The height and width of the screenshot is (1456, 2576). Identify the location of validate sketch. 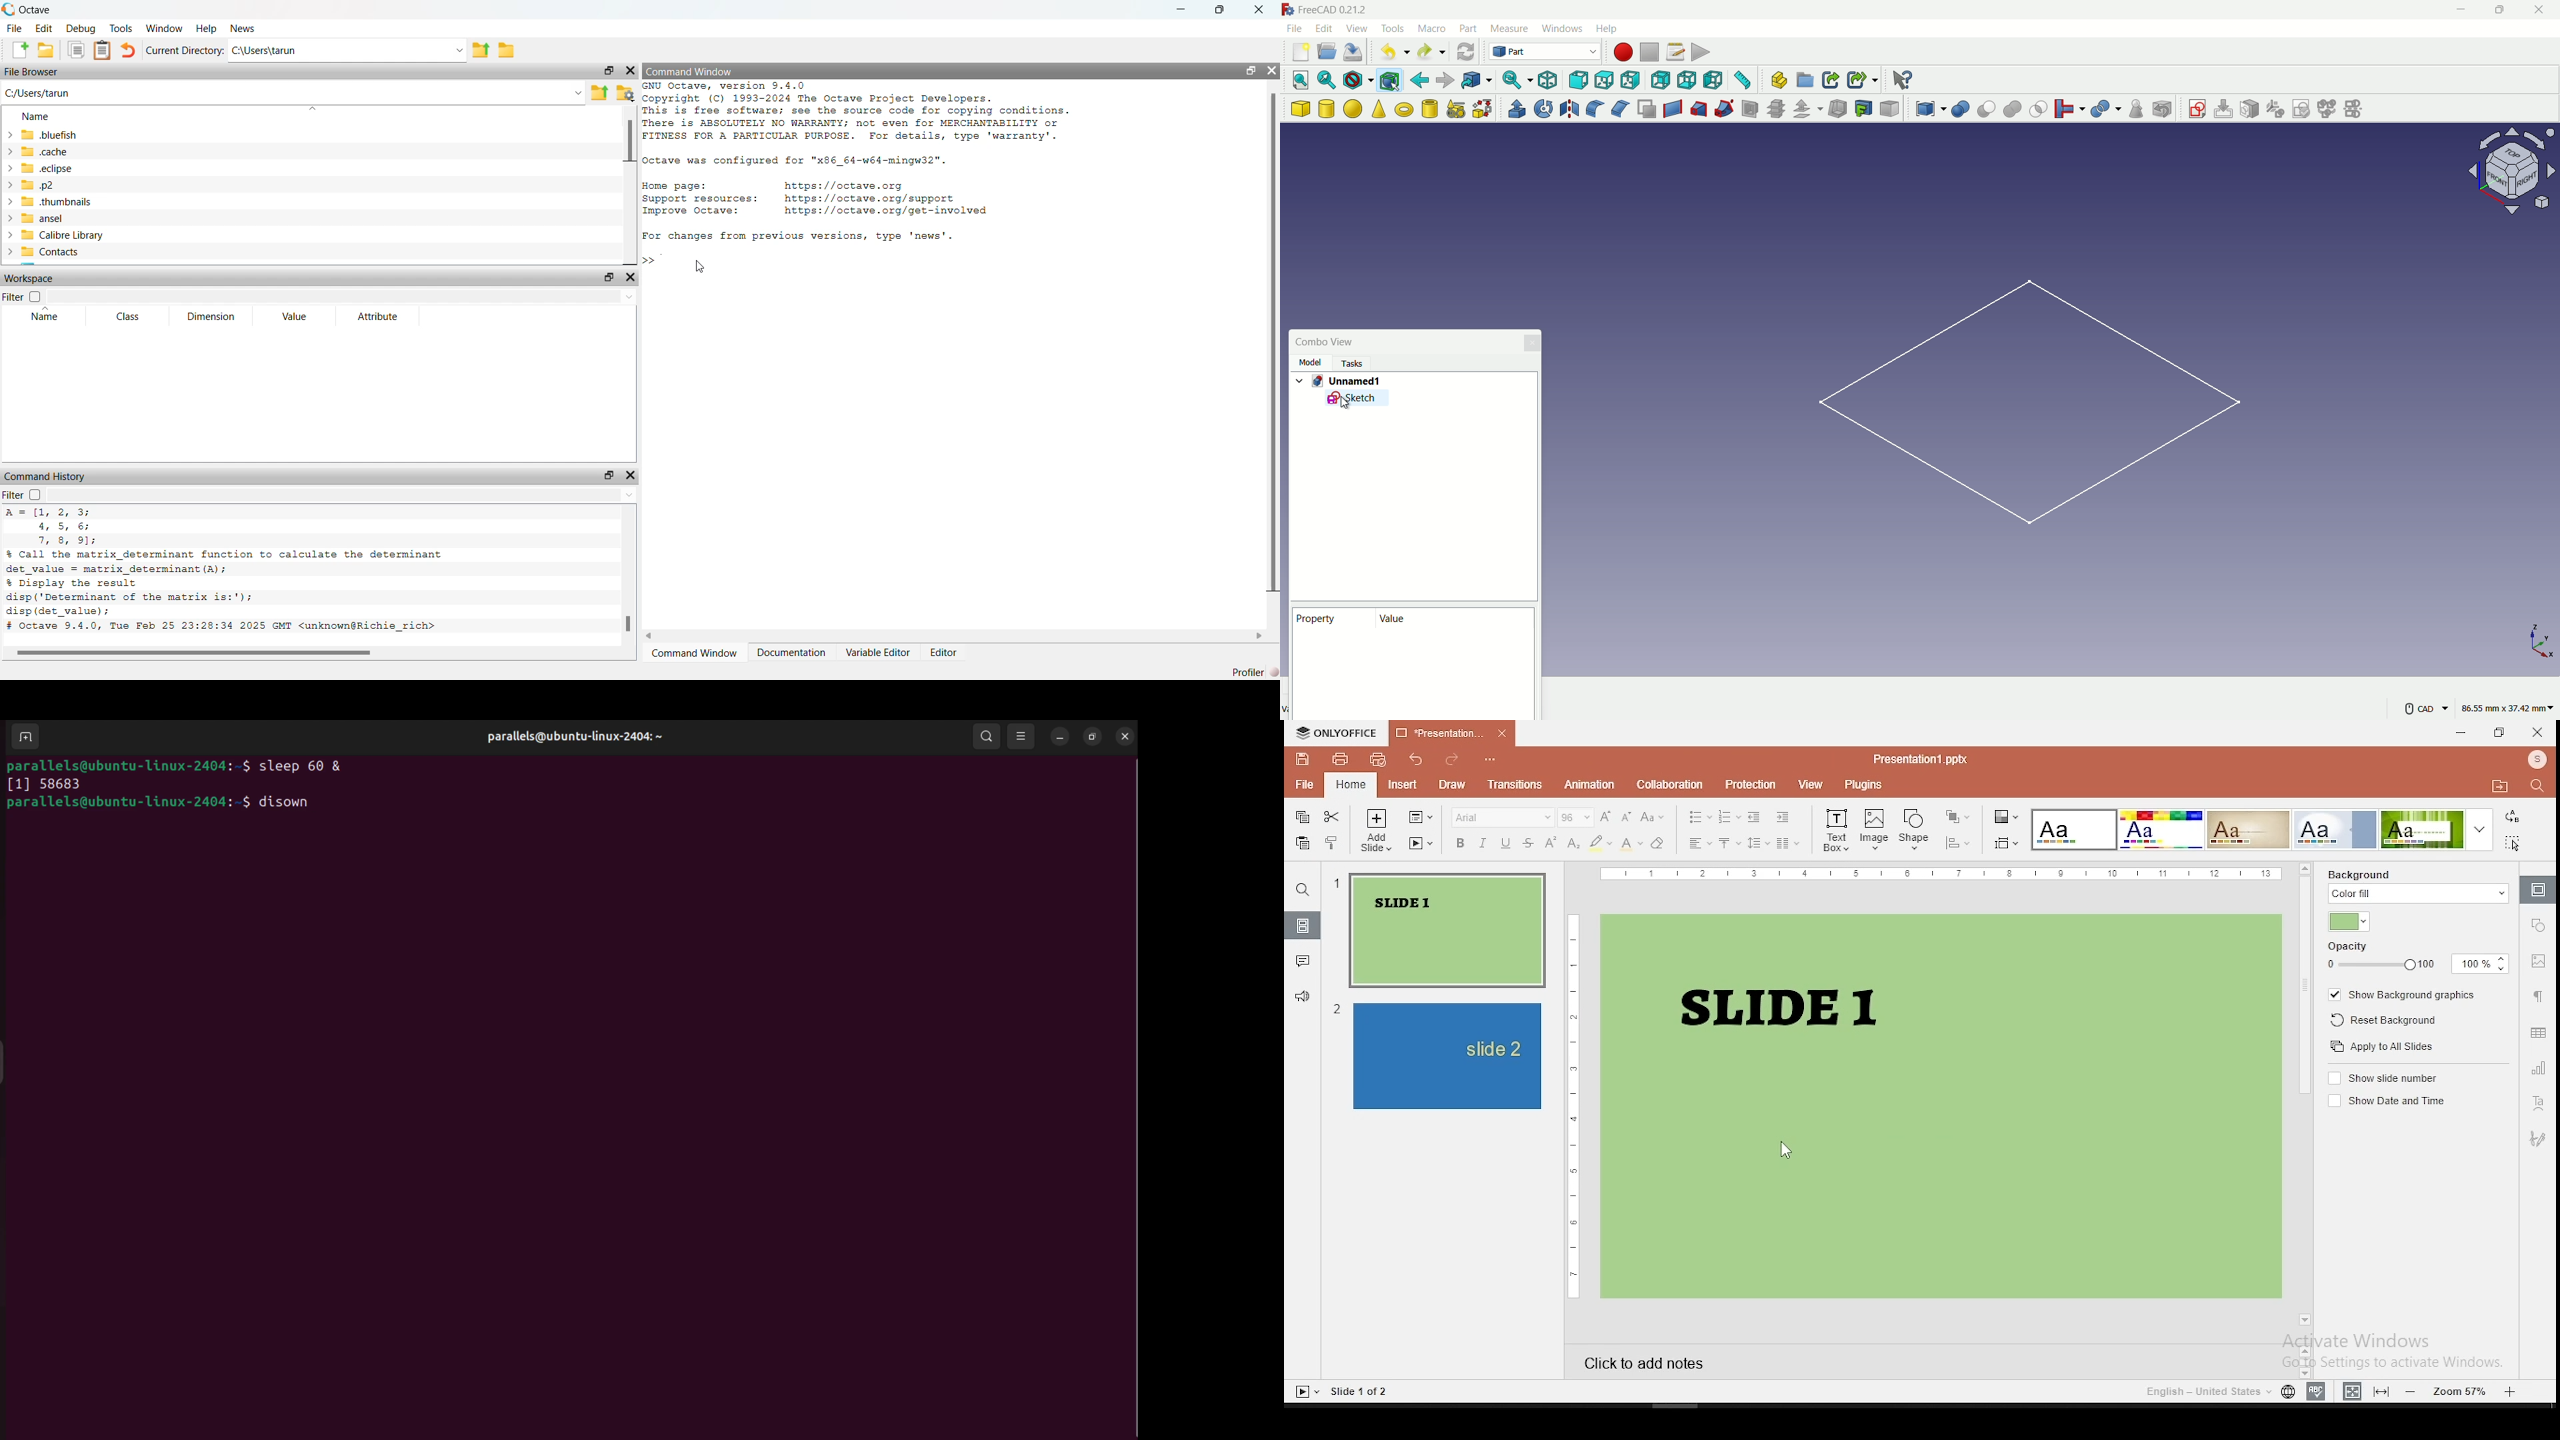
(2301, 109).